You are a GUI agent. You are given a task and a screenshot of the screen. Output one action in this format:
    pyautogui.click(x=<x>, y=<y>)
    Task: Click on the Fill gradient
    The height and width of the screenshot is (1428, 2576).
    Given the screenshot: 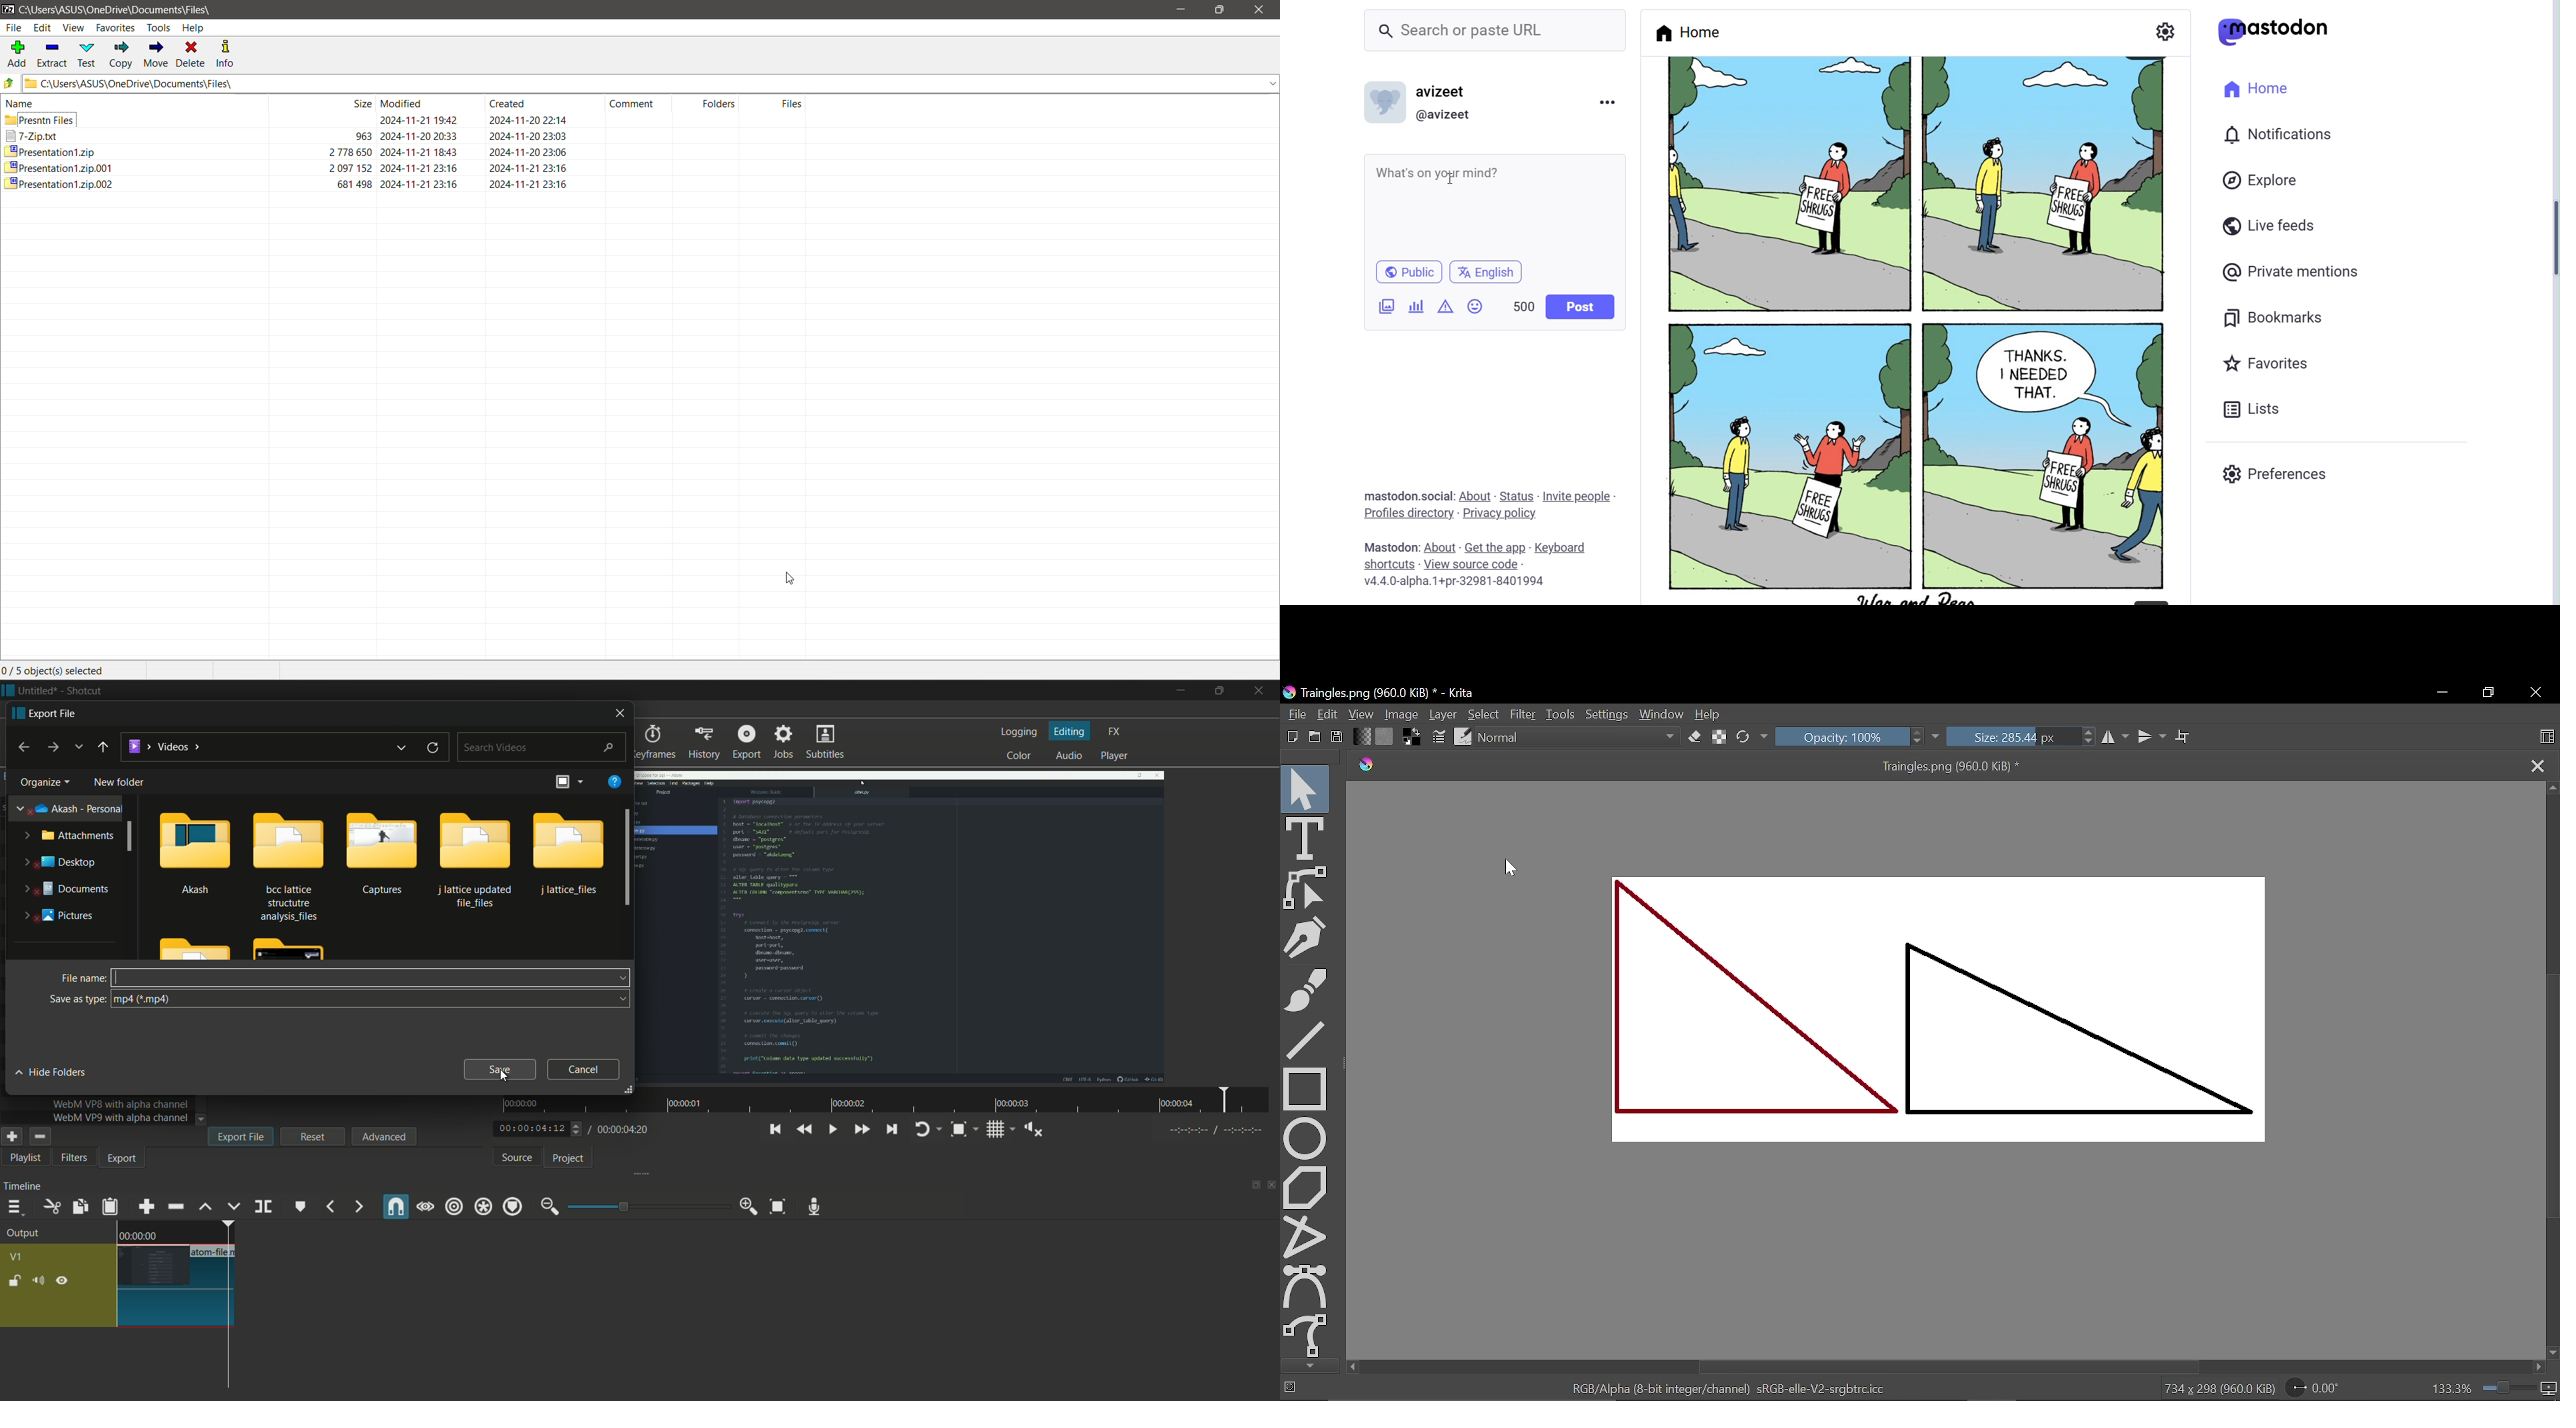 What is the action you would take?
    pyautogui.click(x=1362, y=737)
    